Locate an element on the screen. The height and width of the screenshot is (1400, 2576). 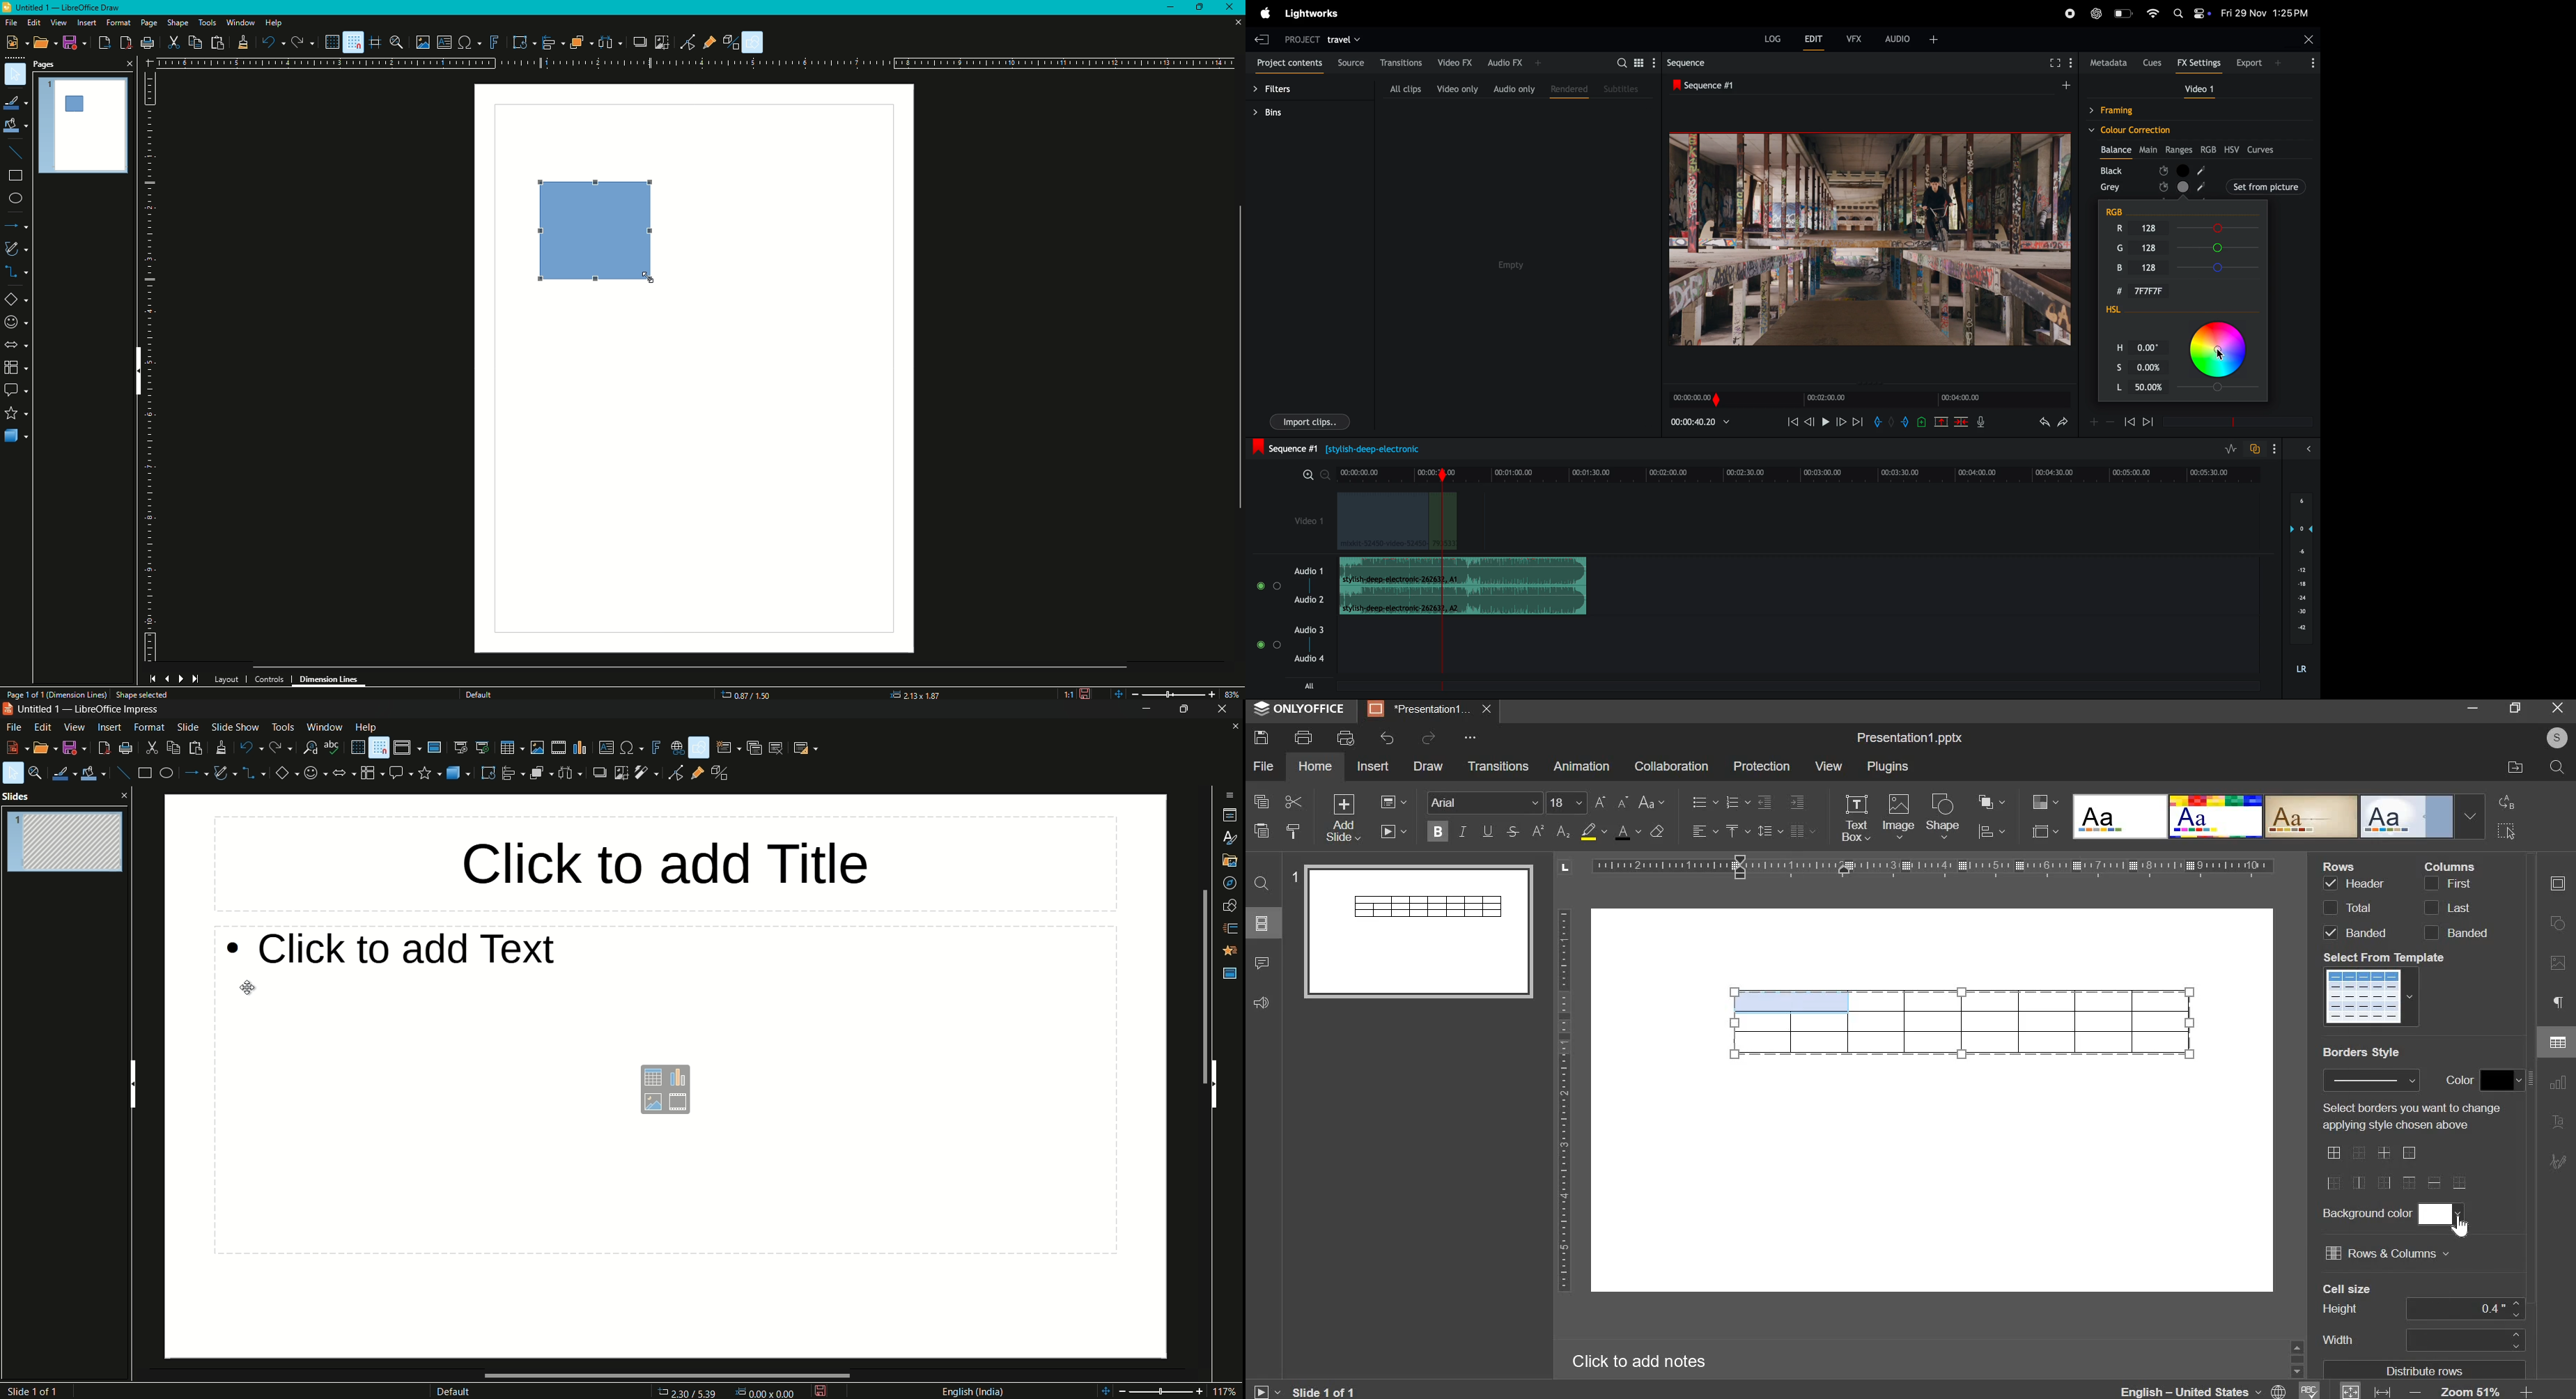
Select at least three objects is located at coordinates (610, 41).